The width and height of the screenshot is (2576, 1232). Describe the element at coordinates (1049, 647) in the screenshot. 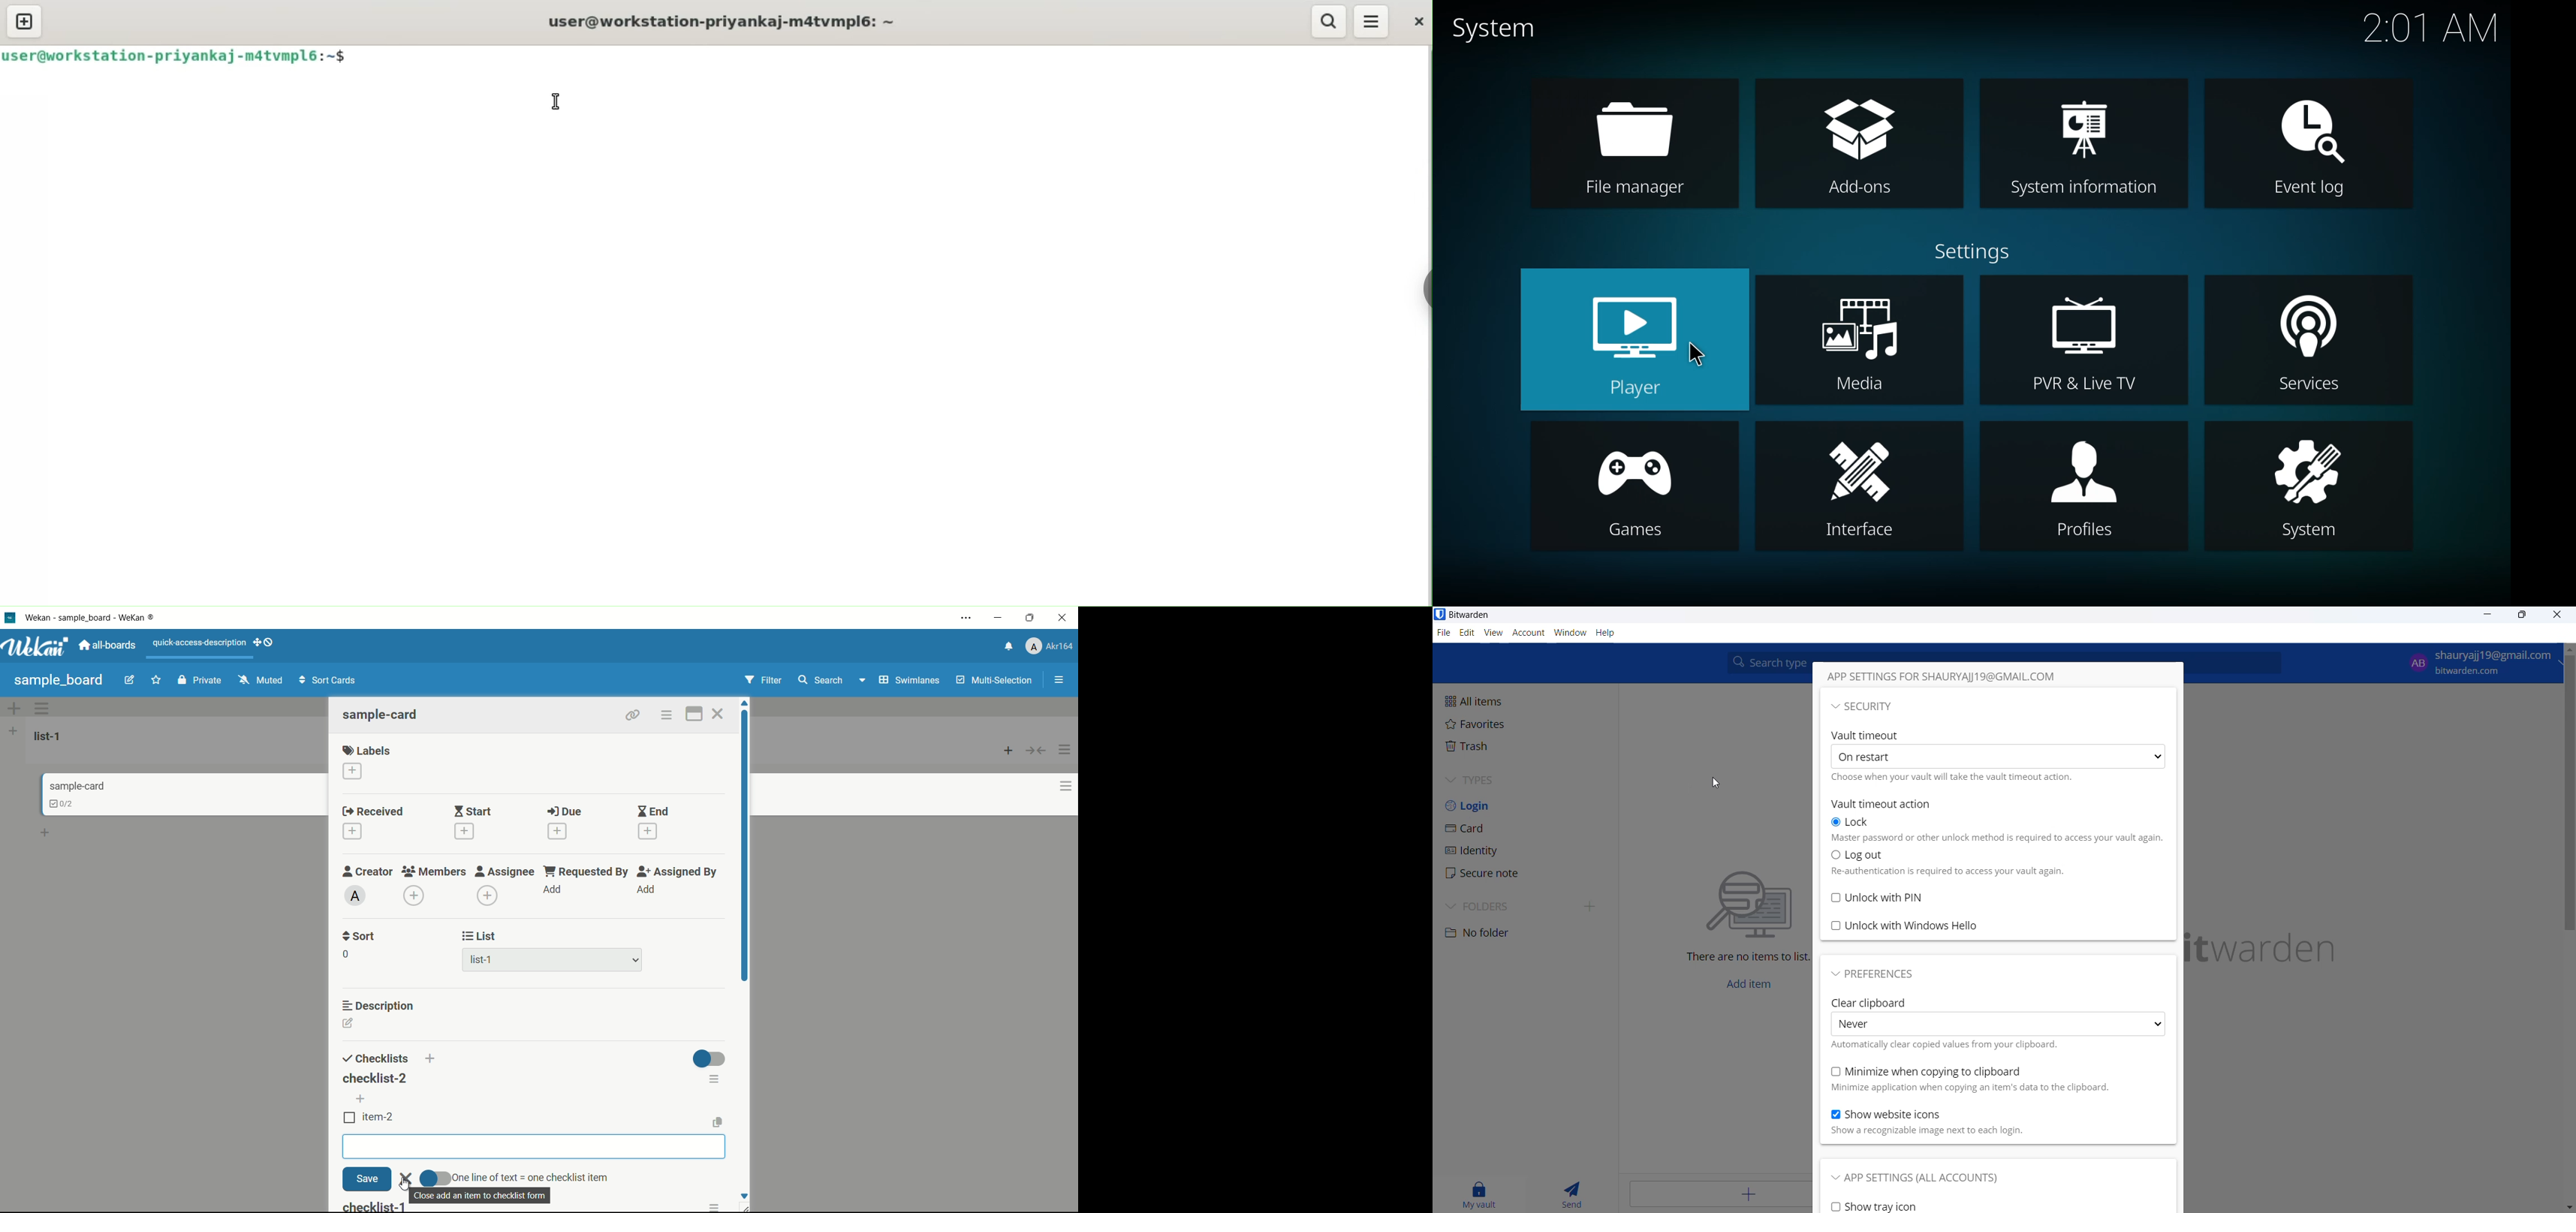

I see `profile` at that location.